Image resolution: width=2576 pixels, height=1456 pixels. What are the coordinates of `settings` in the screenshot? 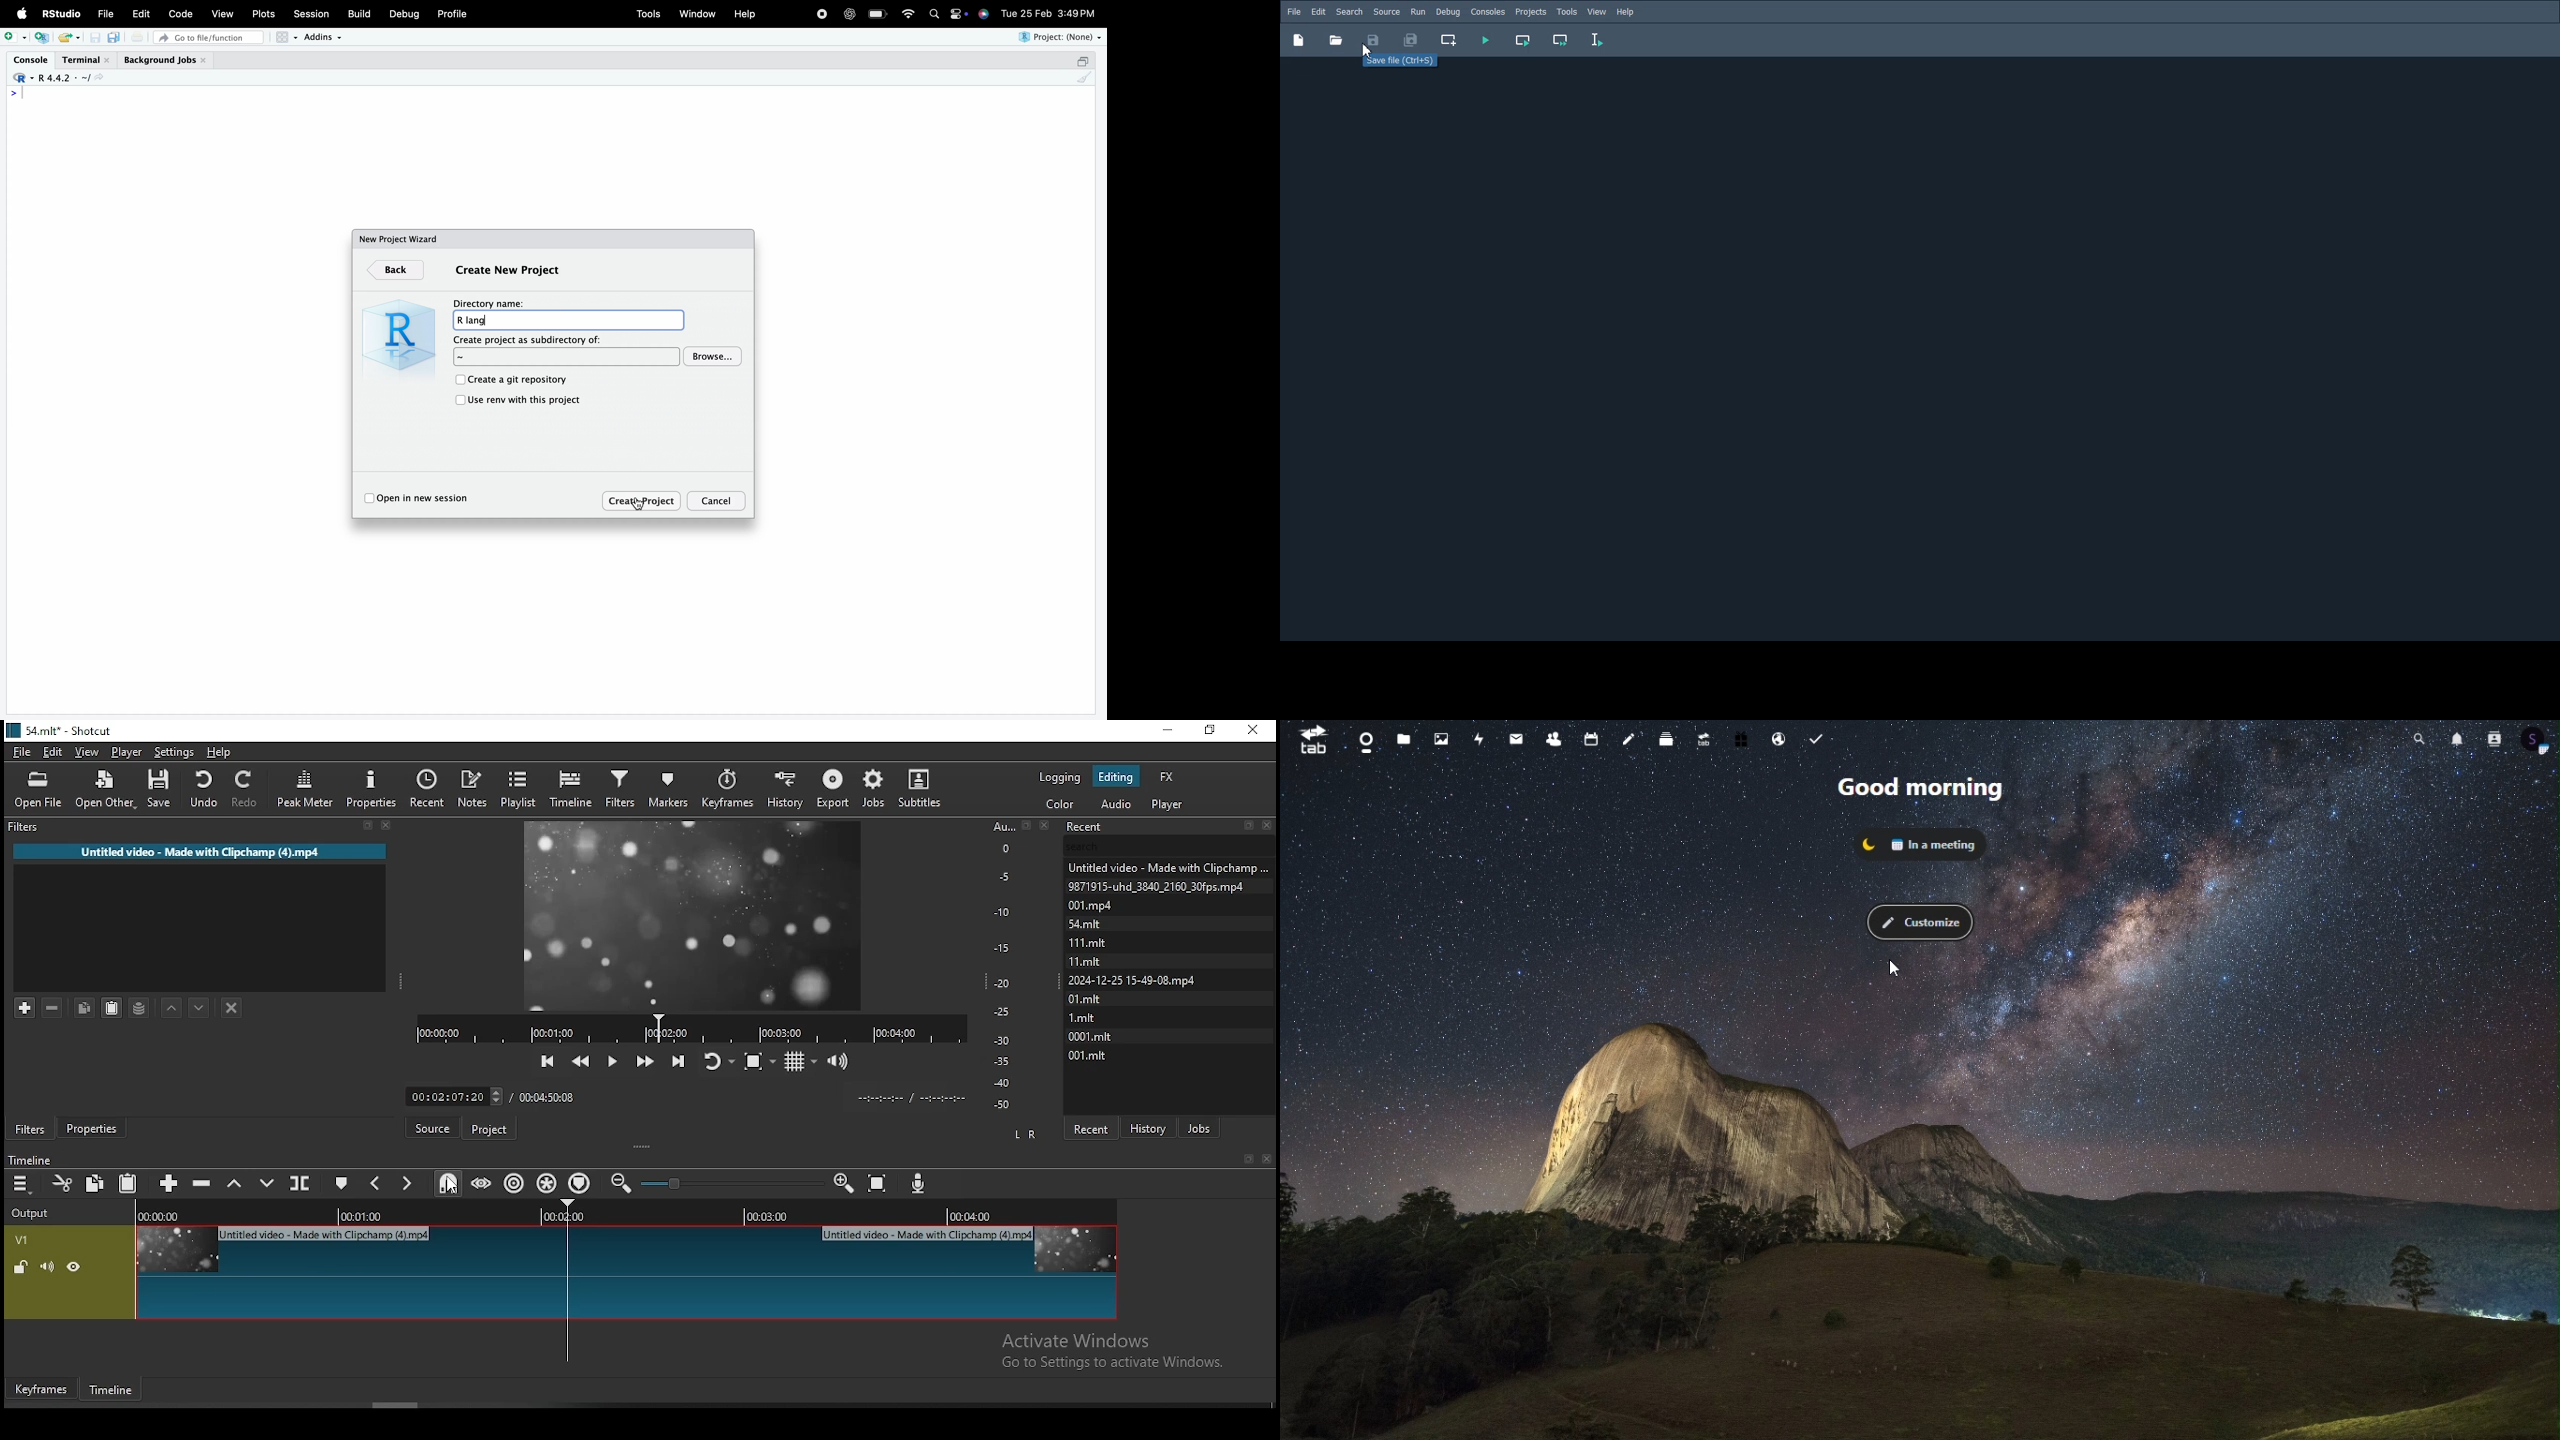 It's located at (958, 14).